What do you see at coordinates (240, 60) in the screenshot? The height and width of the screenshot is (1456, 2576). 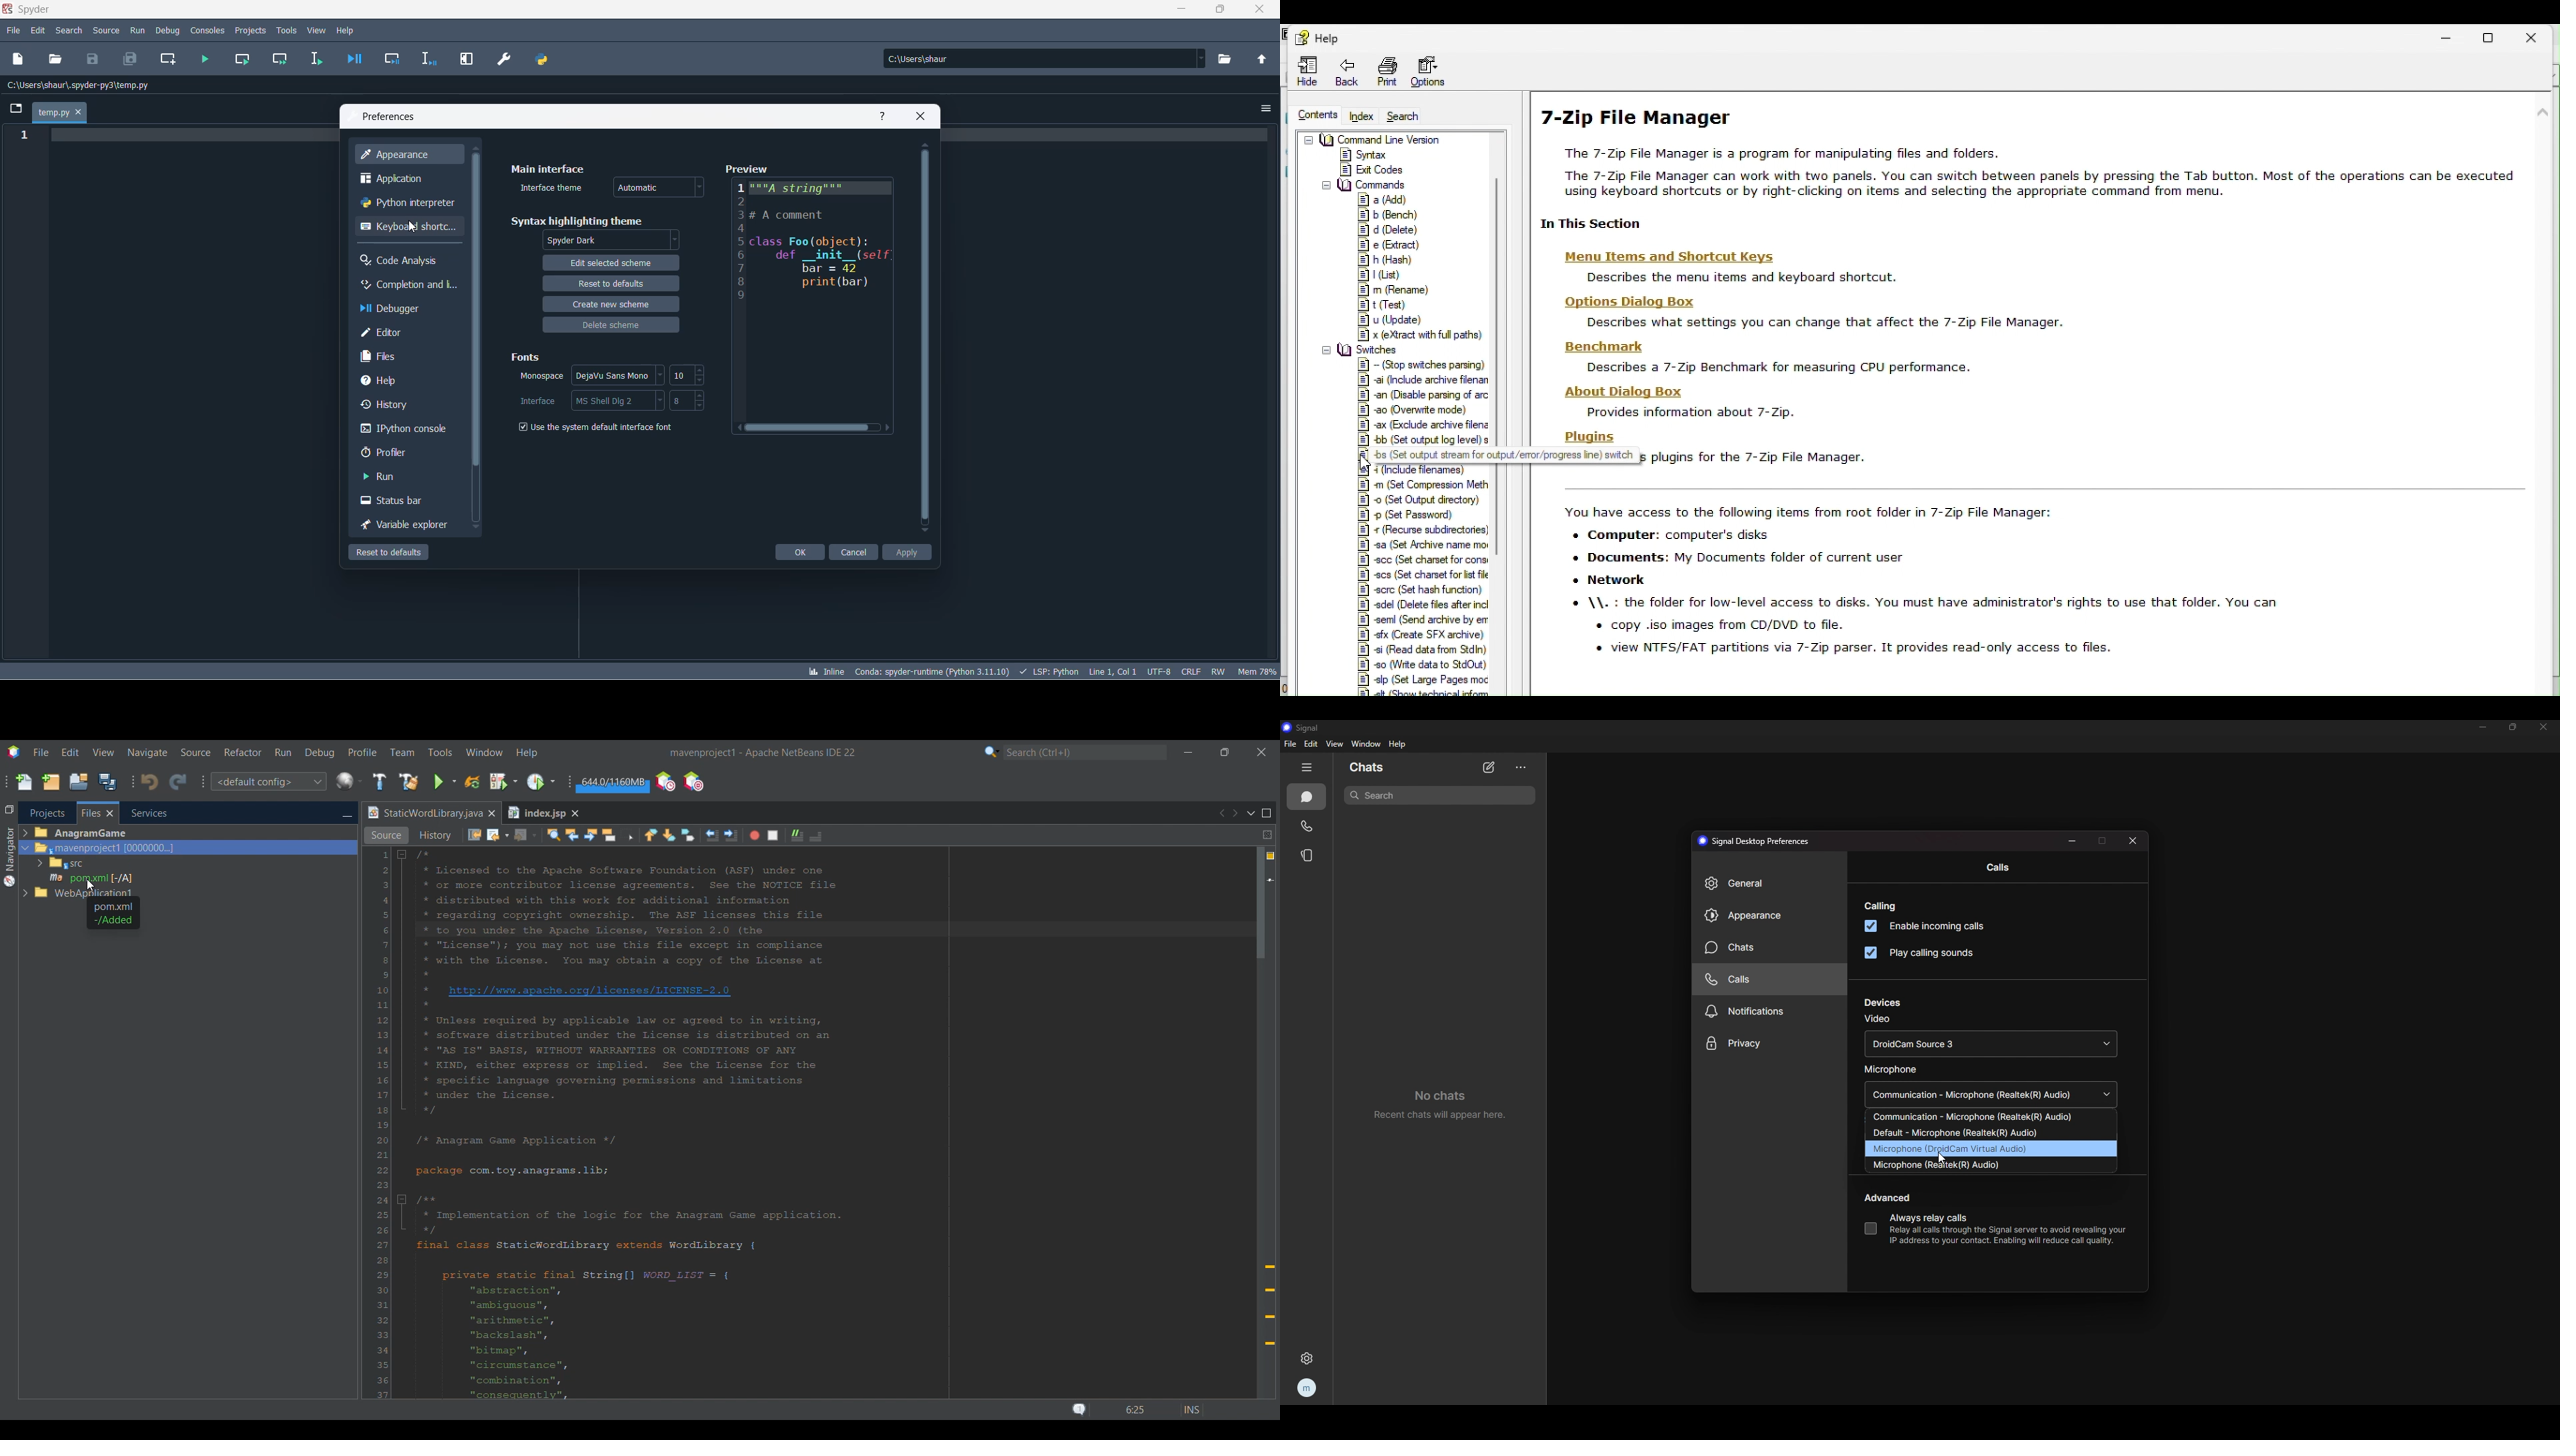 I see `run current cell` at bounding box center [240, 60].